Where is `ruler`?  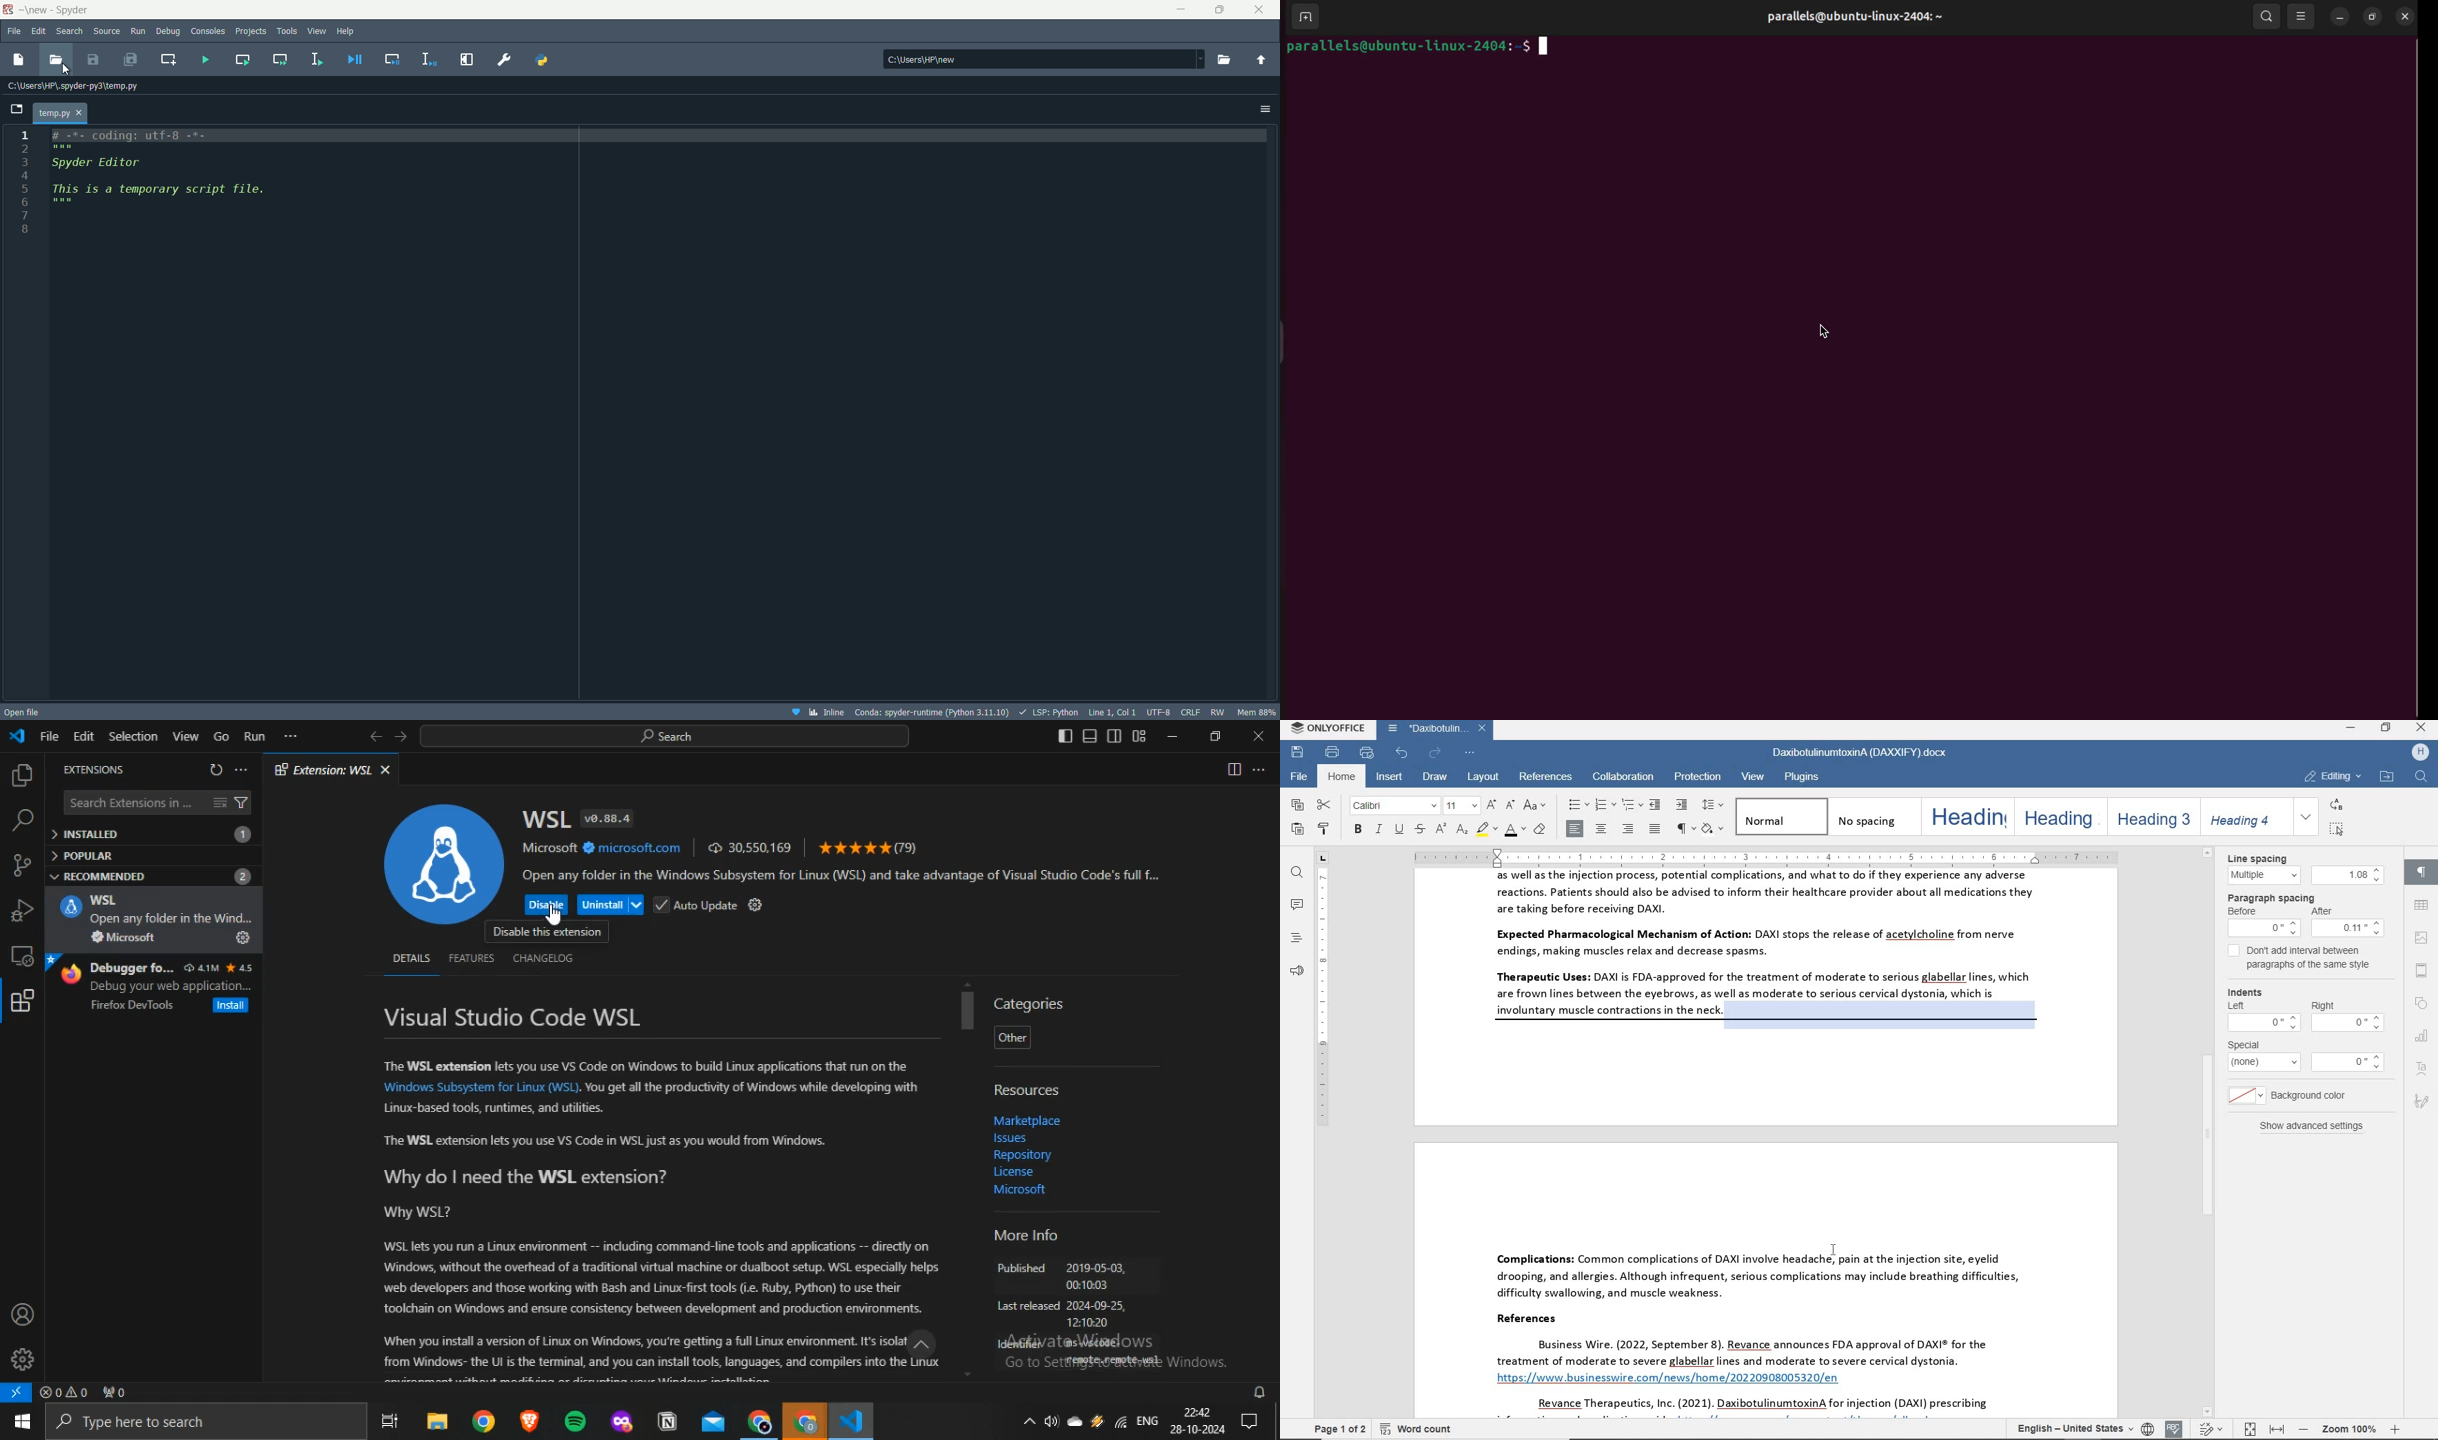 ruler is located at coordinates (1323, 1141).